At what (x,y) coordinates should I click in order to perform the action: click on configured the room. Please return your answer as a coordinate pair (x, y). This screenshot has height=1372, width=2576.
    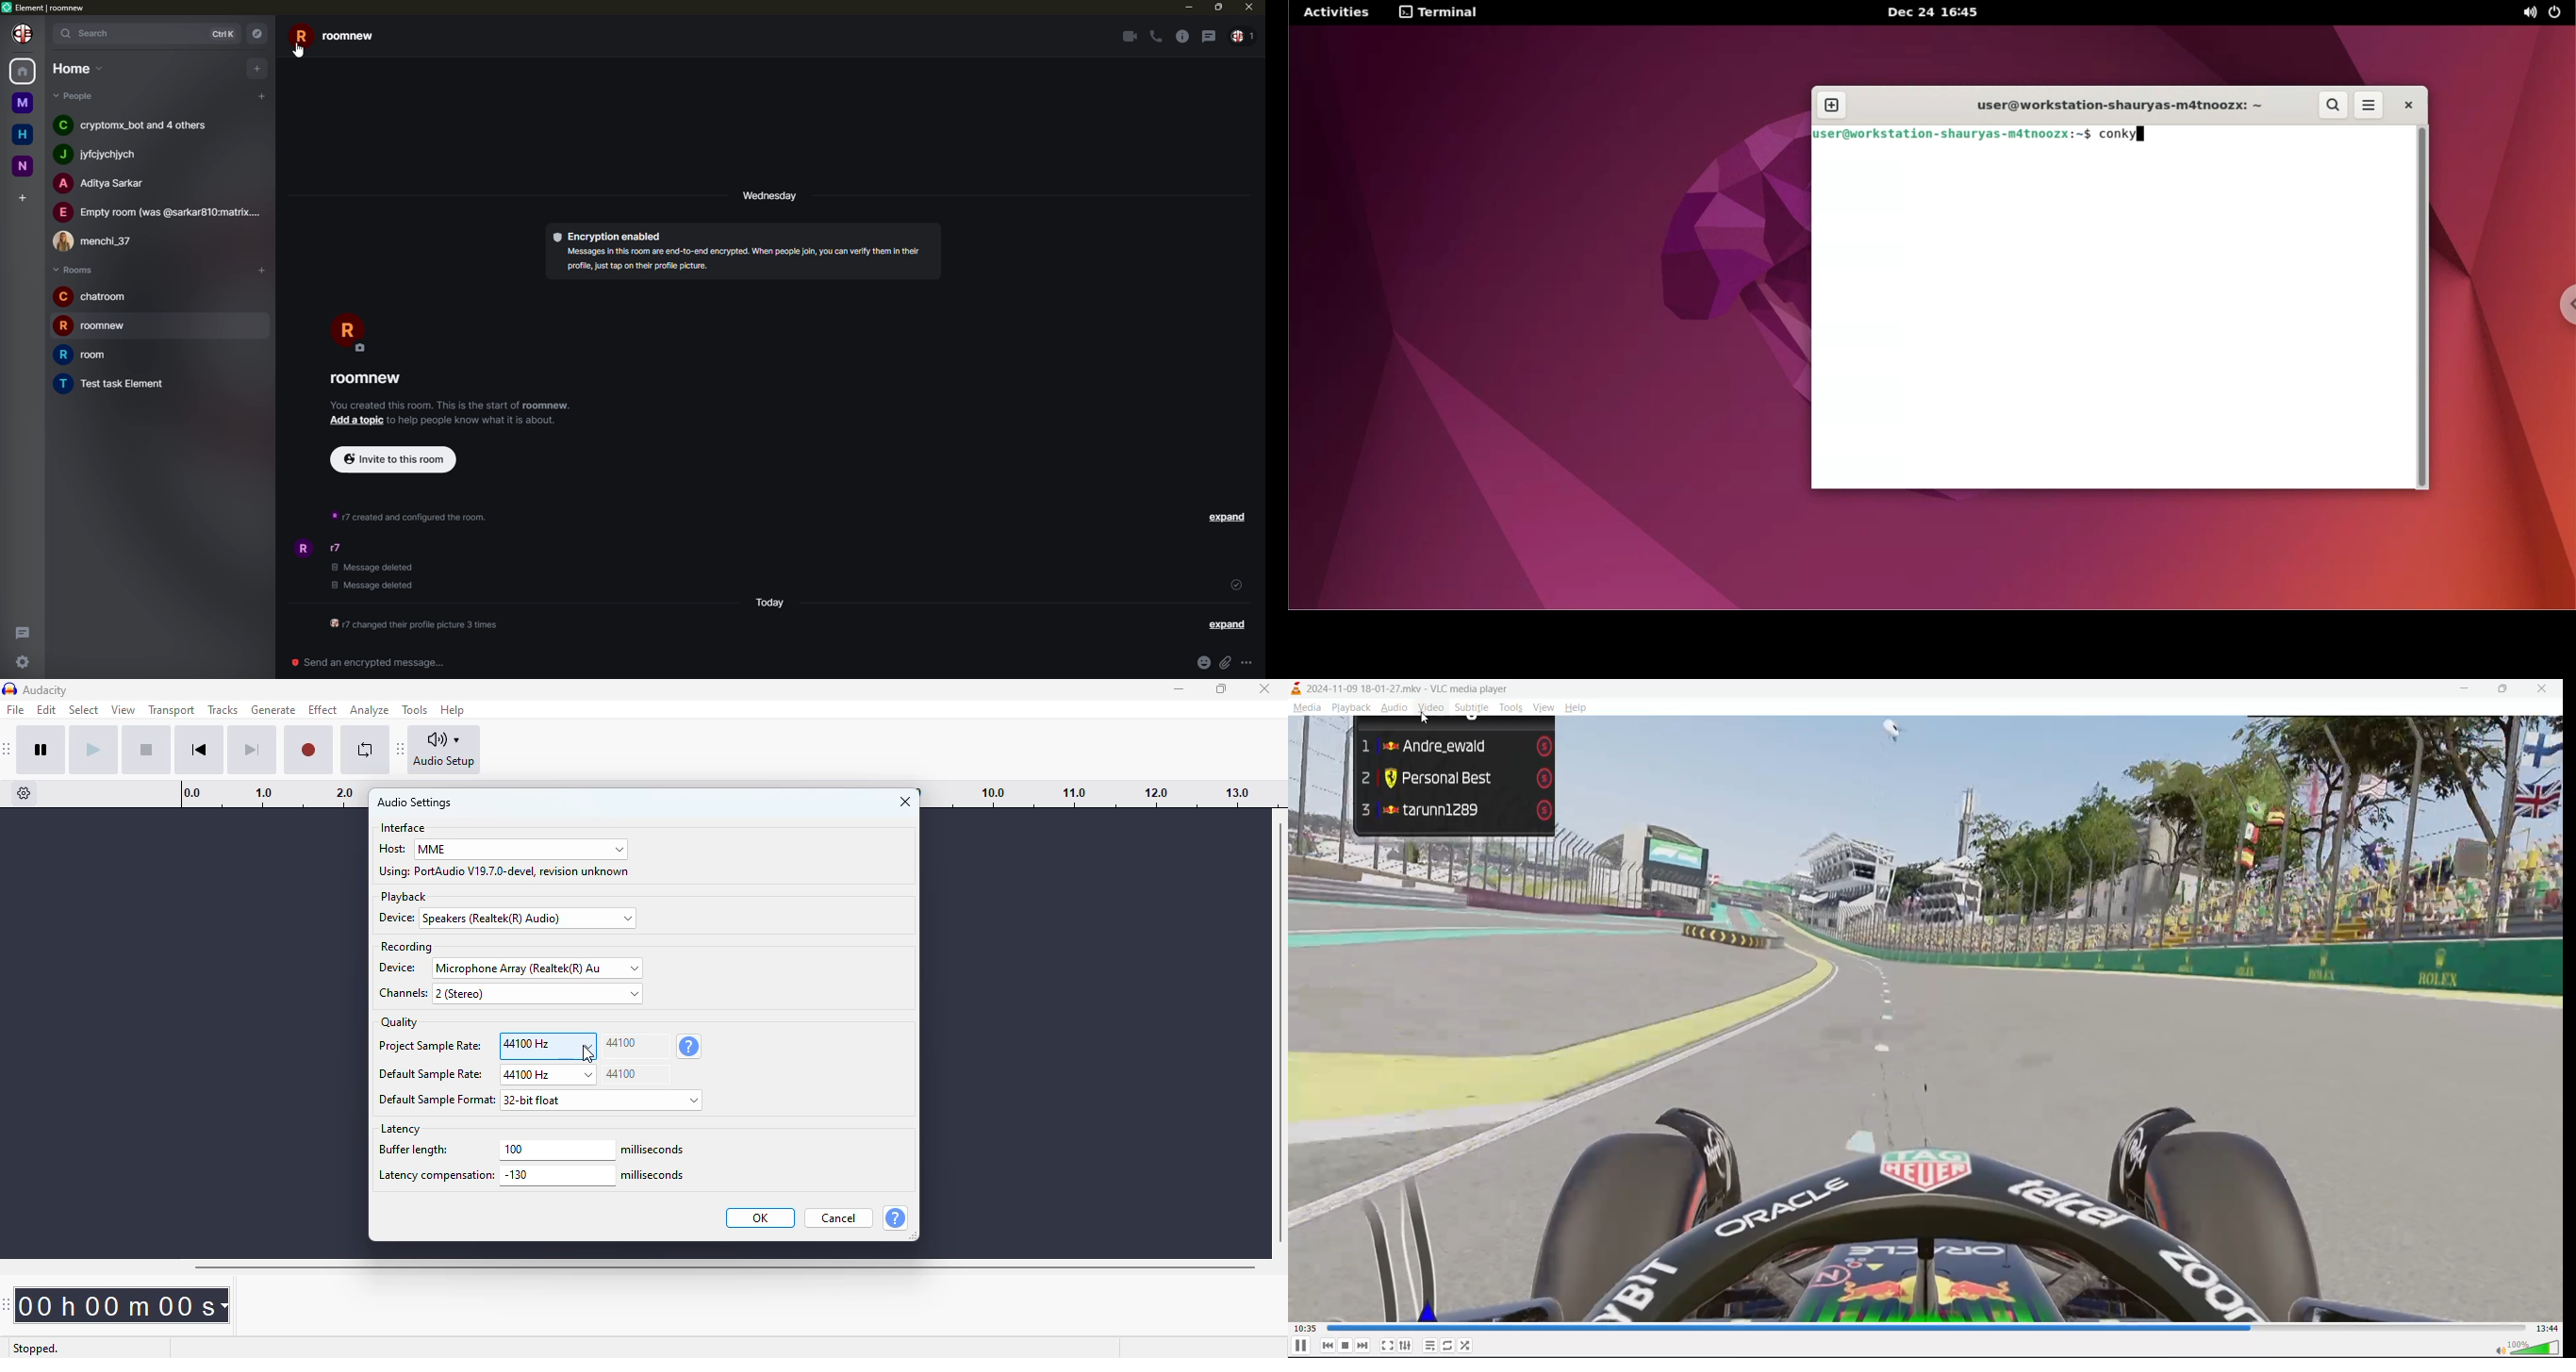
    Looking at the image, I should click on (411, 626).